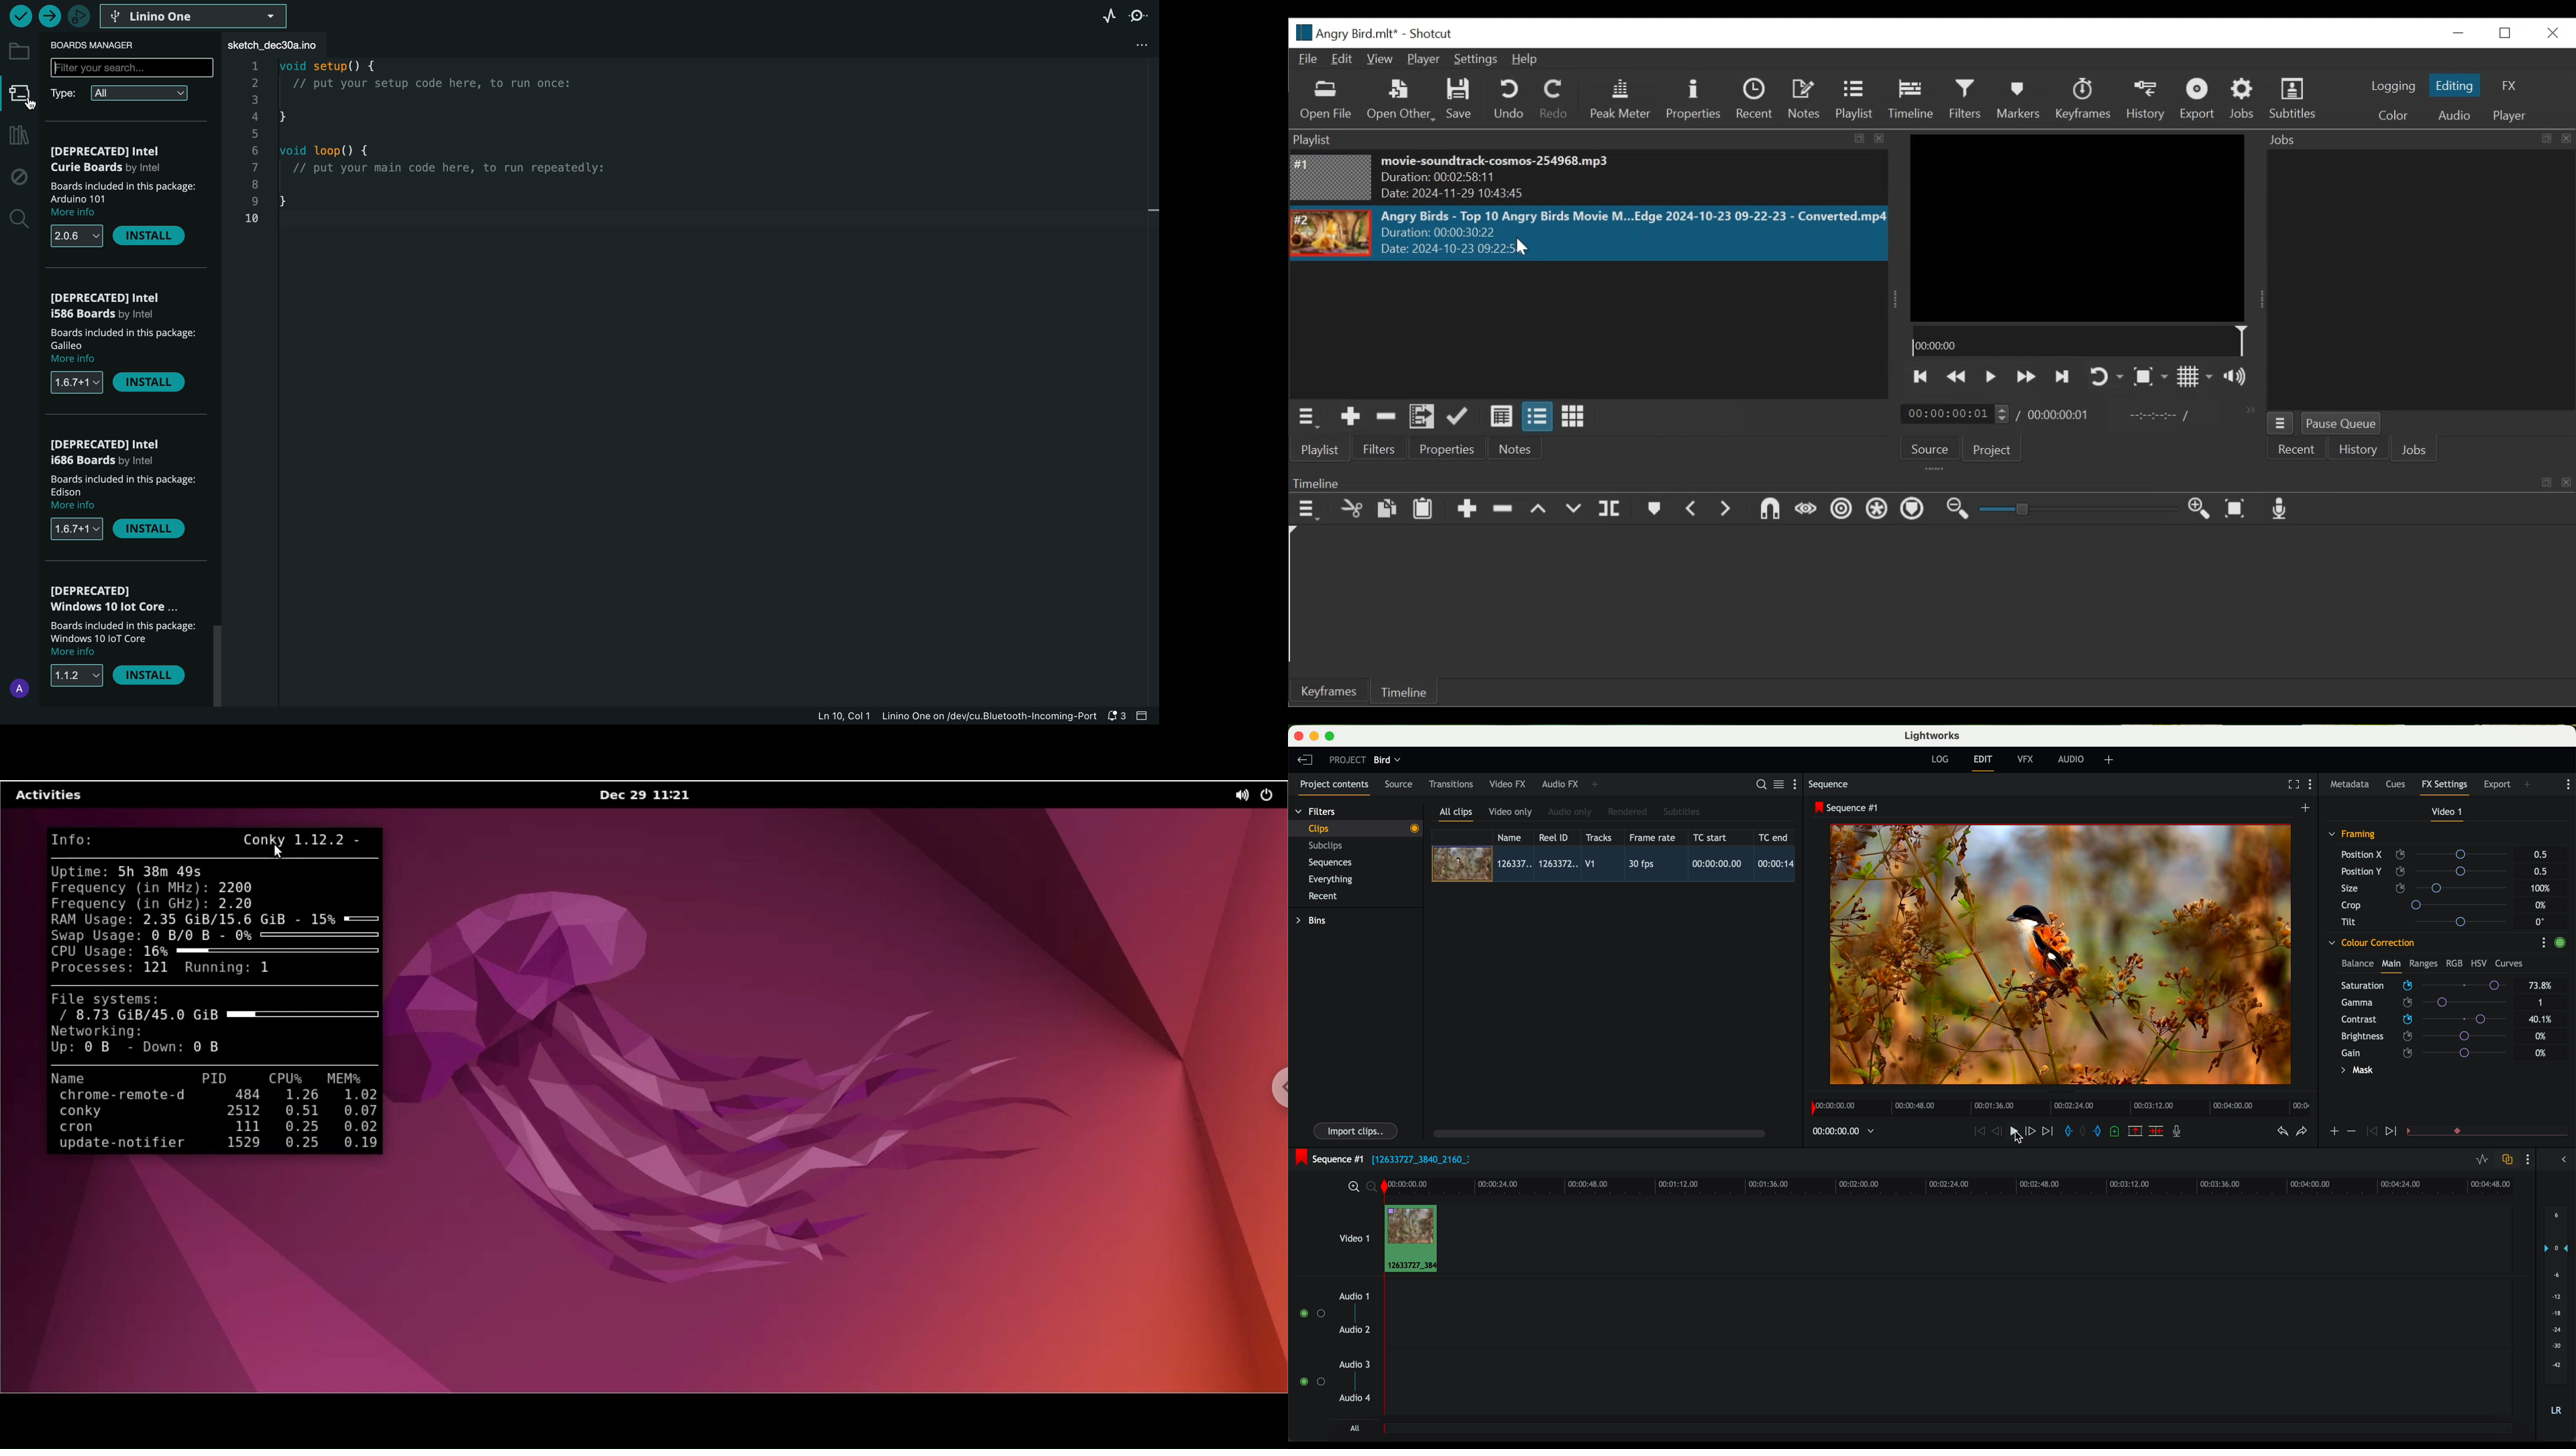  Describe the element at coordinates (2557, 1314) in the screenshot. I see `audio output level (d/B)` at that location.